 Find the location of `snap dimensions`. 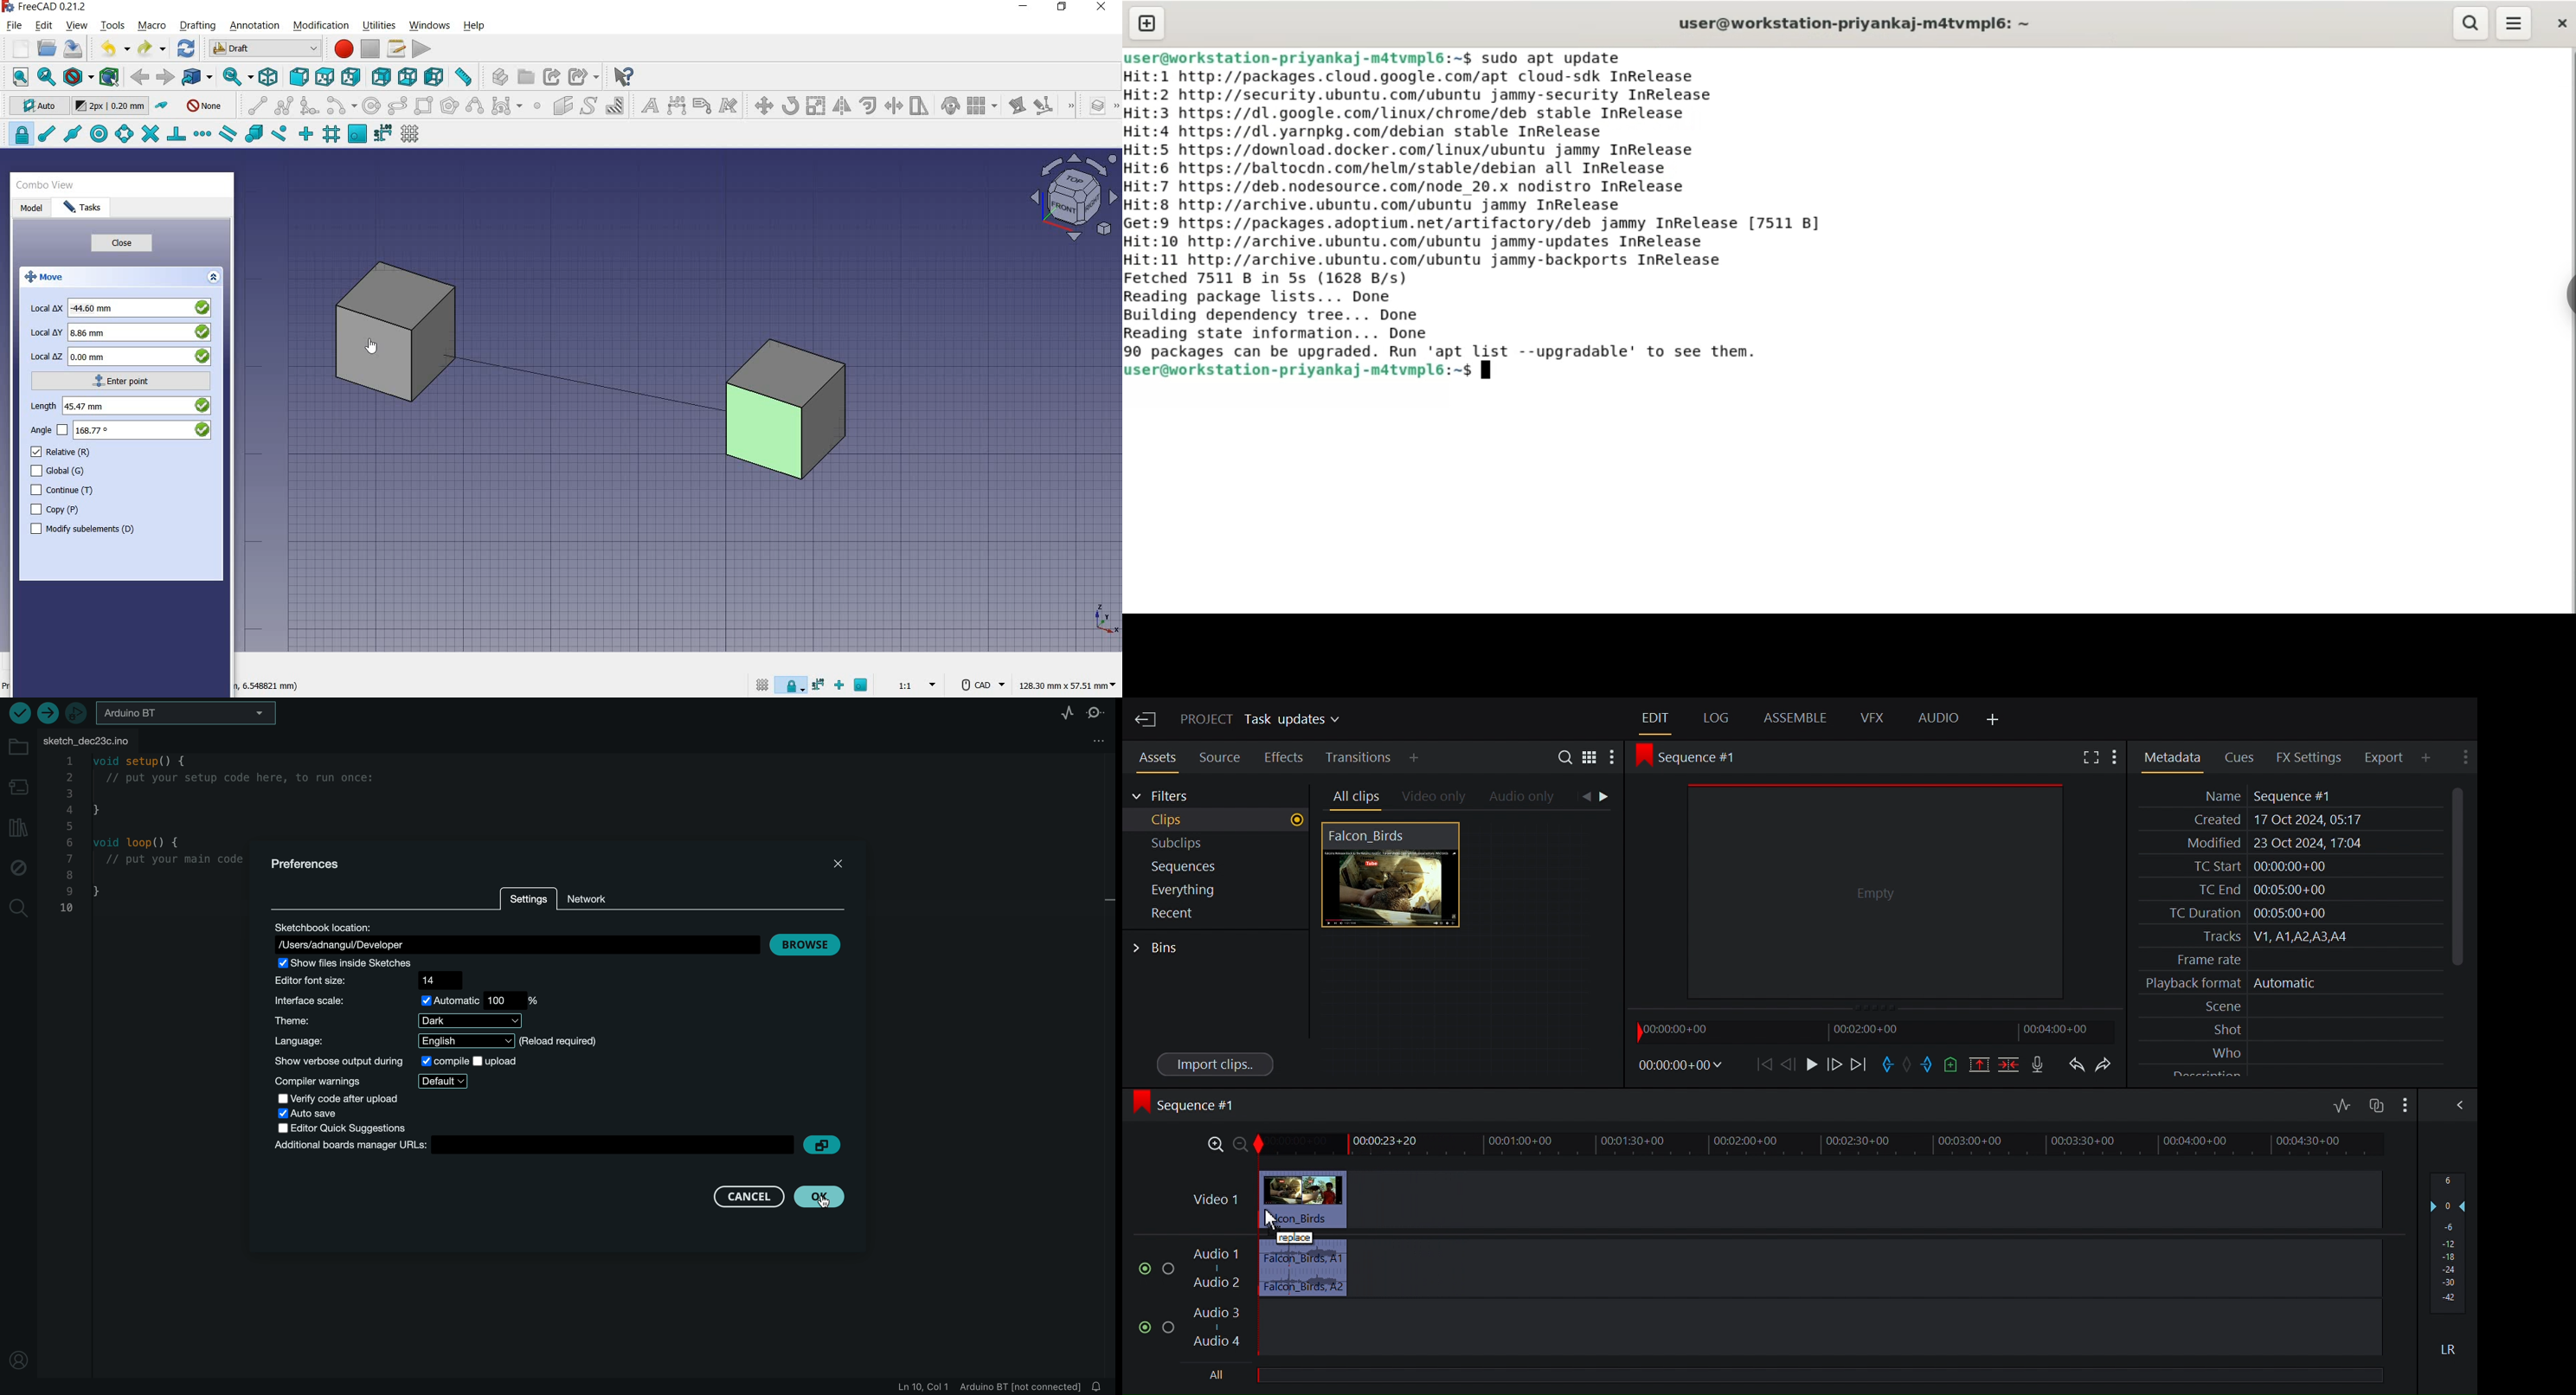

snap dimensions is located at coordinates (383, 134).